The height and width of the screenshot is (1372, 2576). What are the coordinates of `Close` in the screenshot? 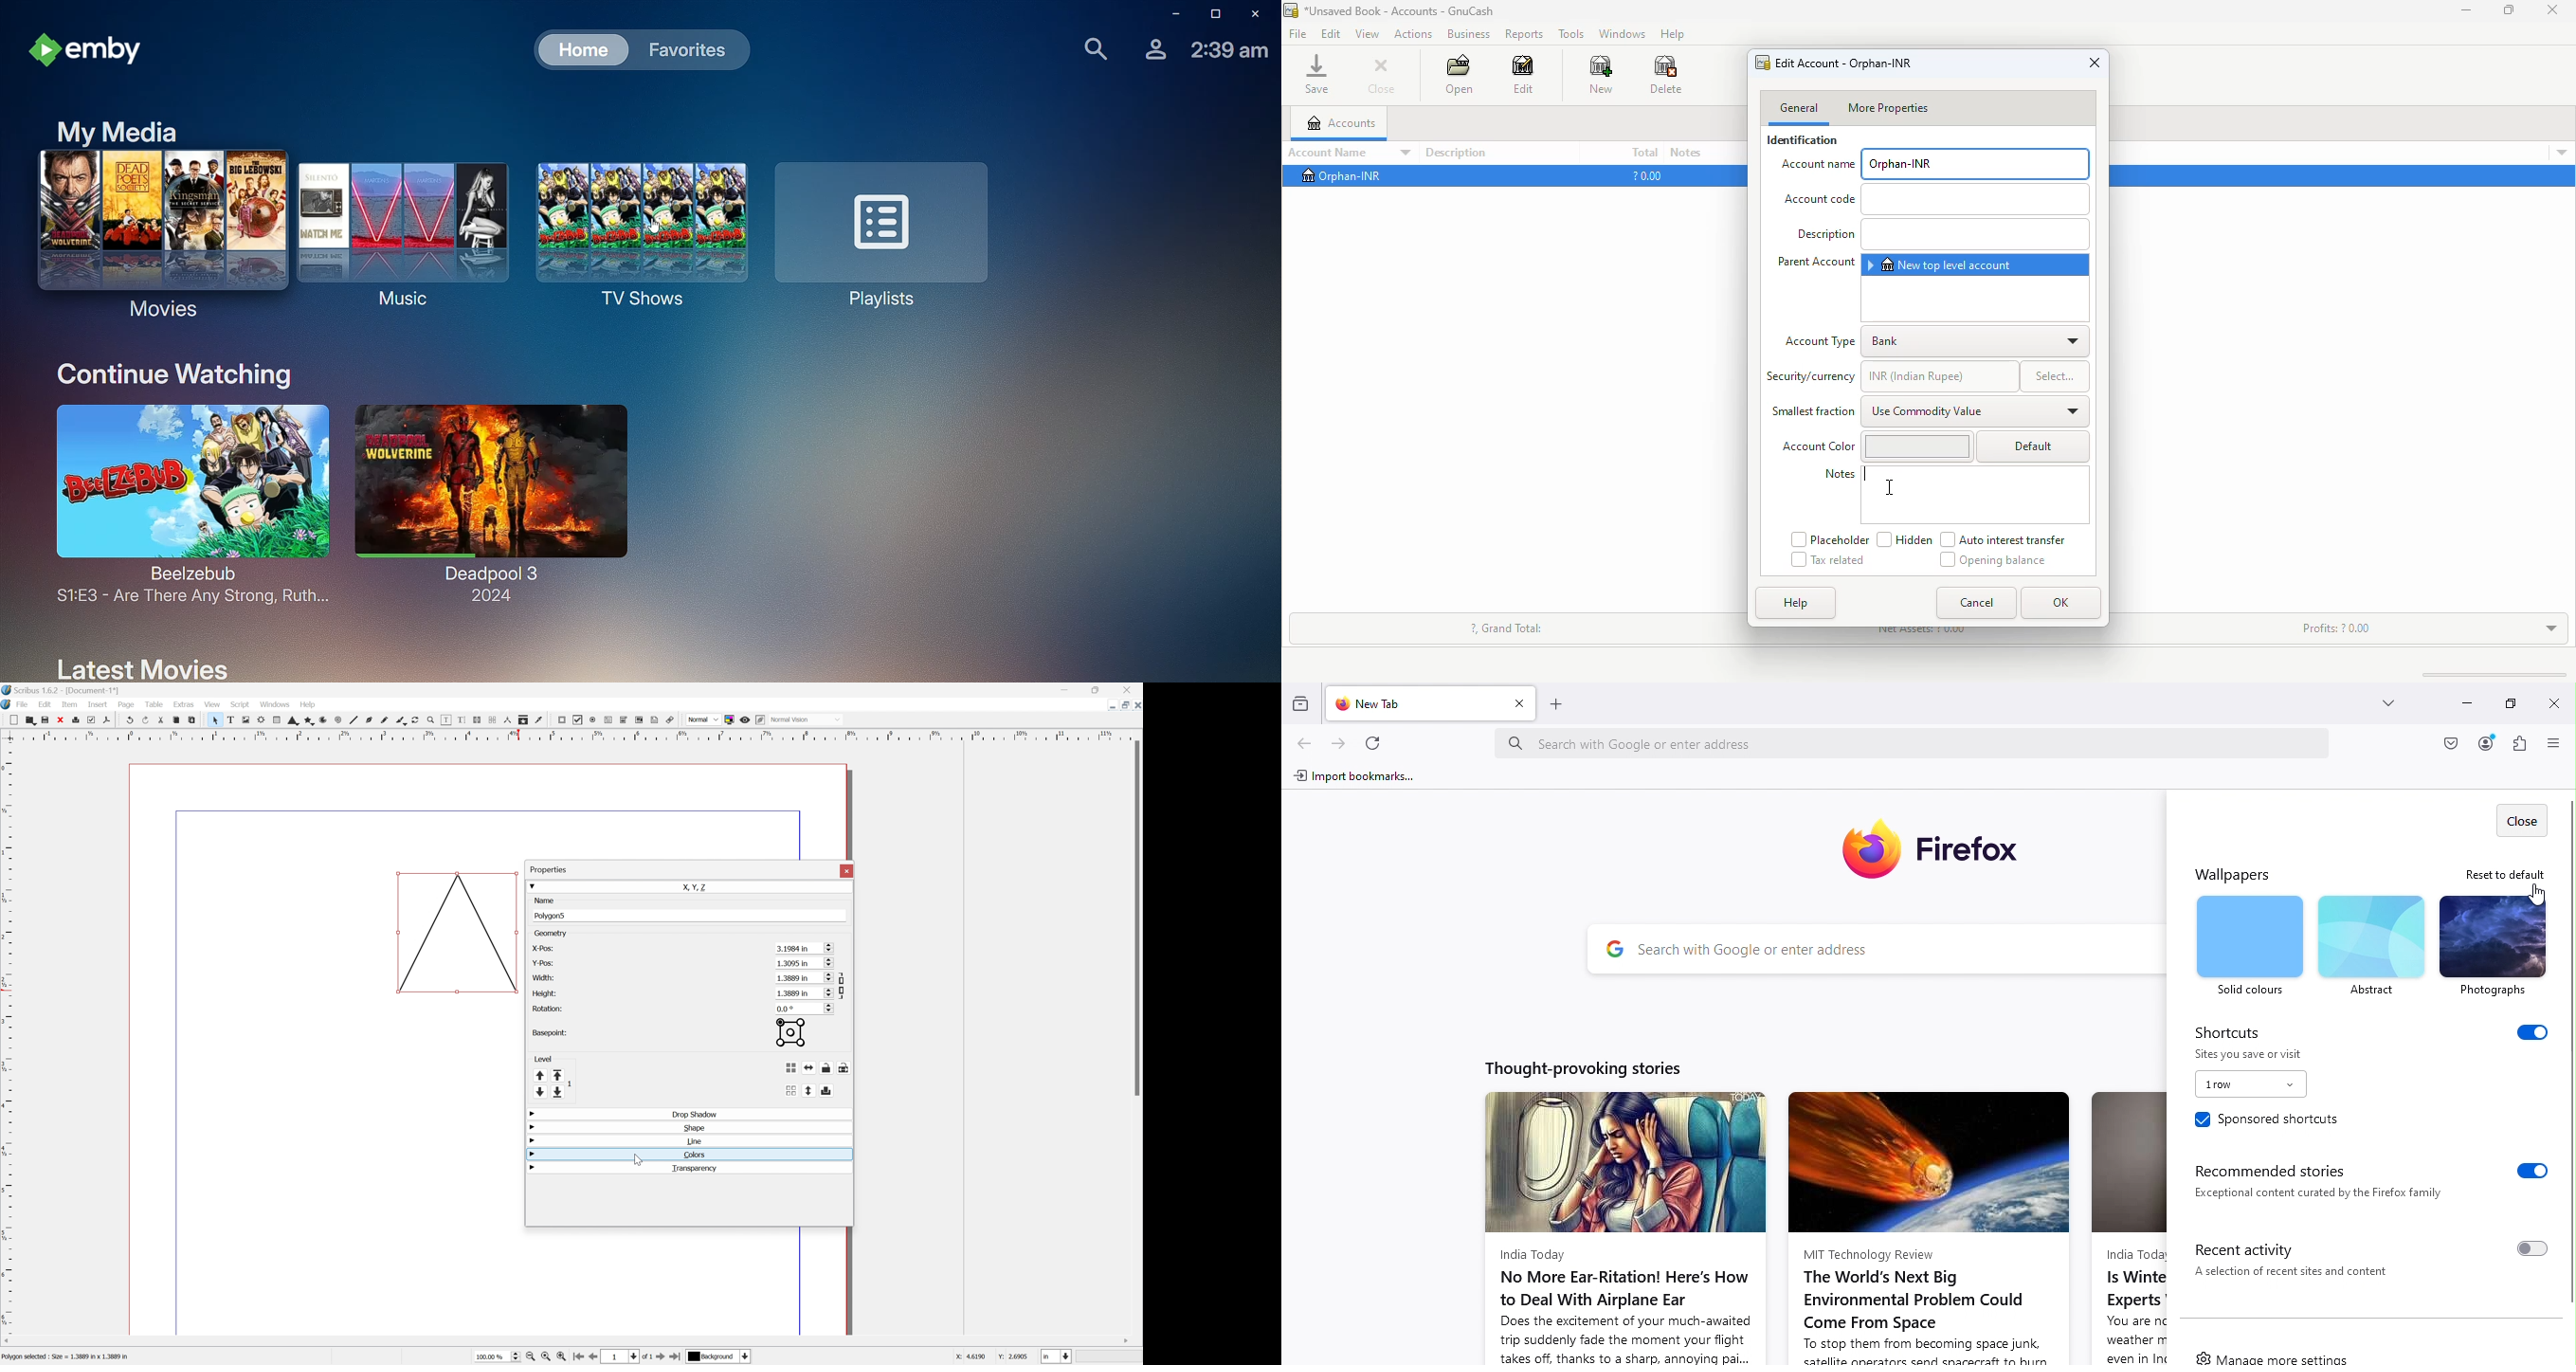 It's located at (1136, 706).